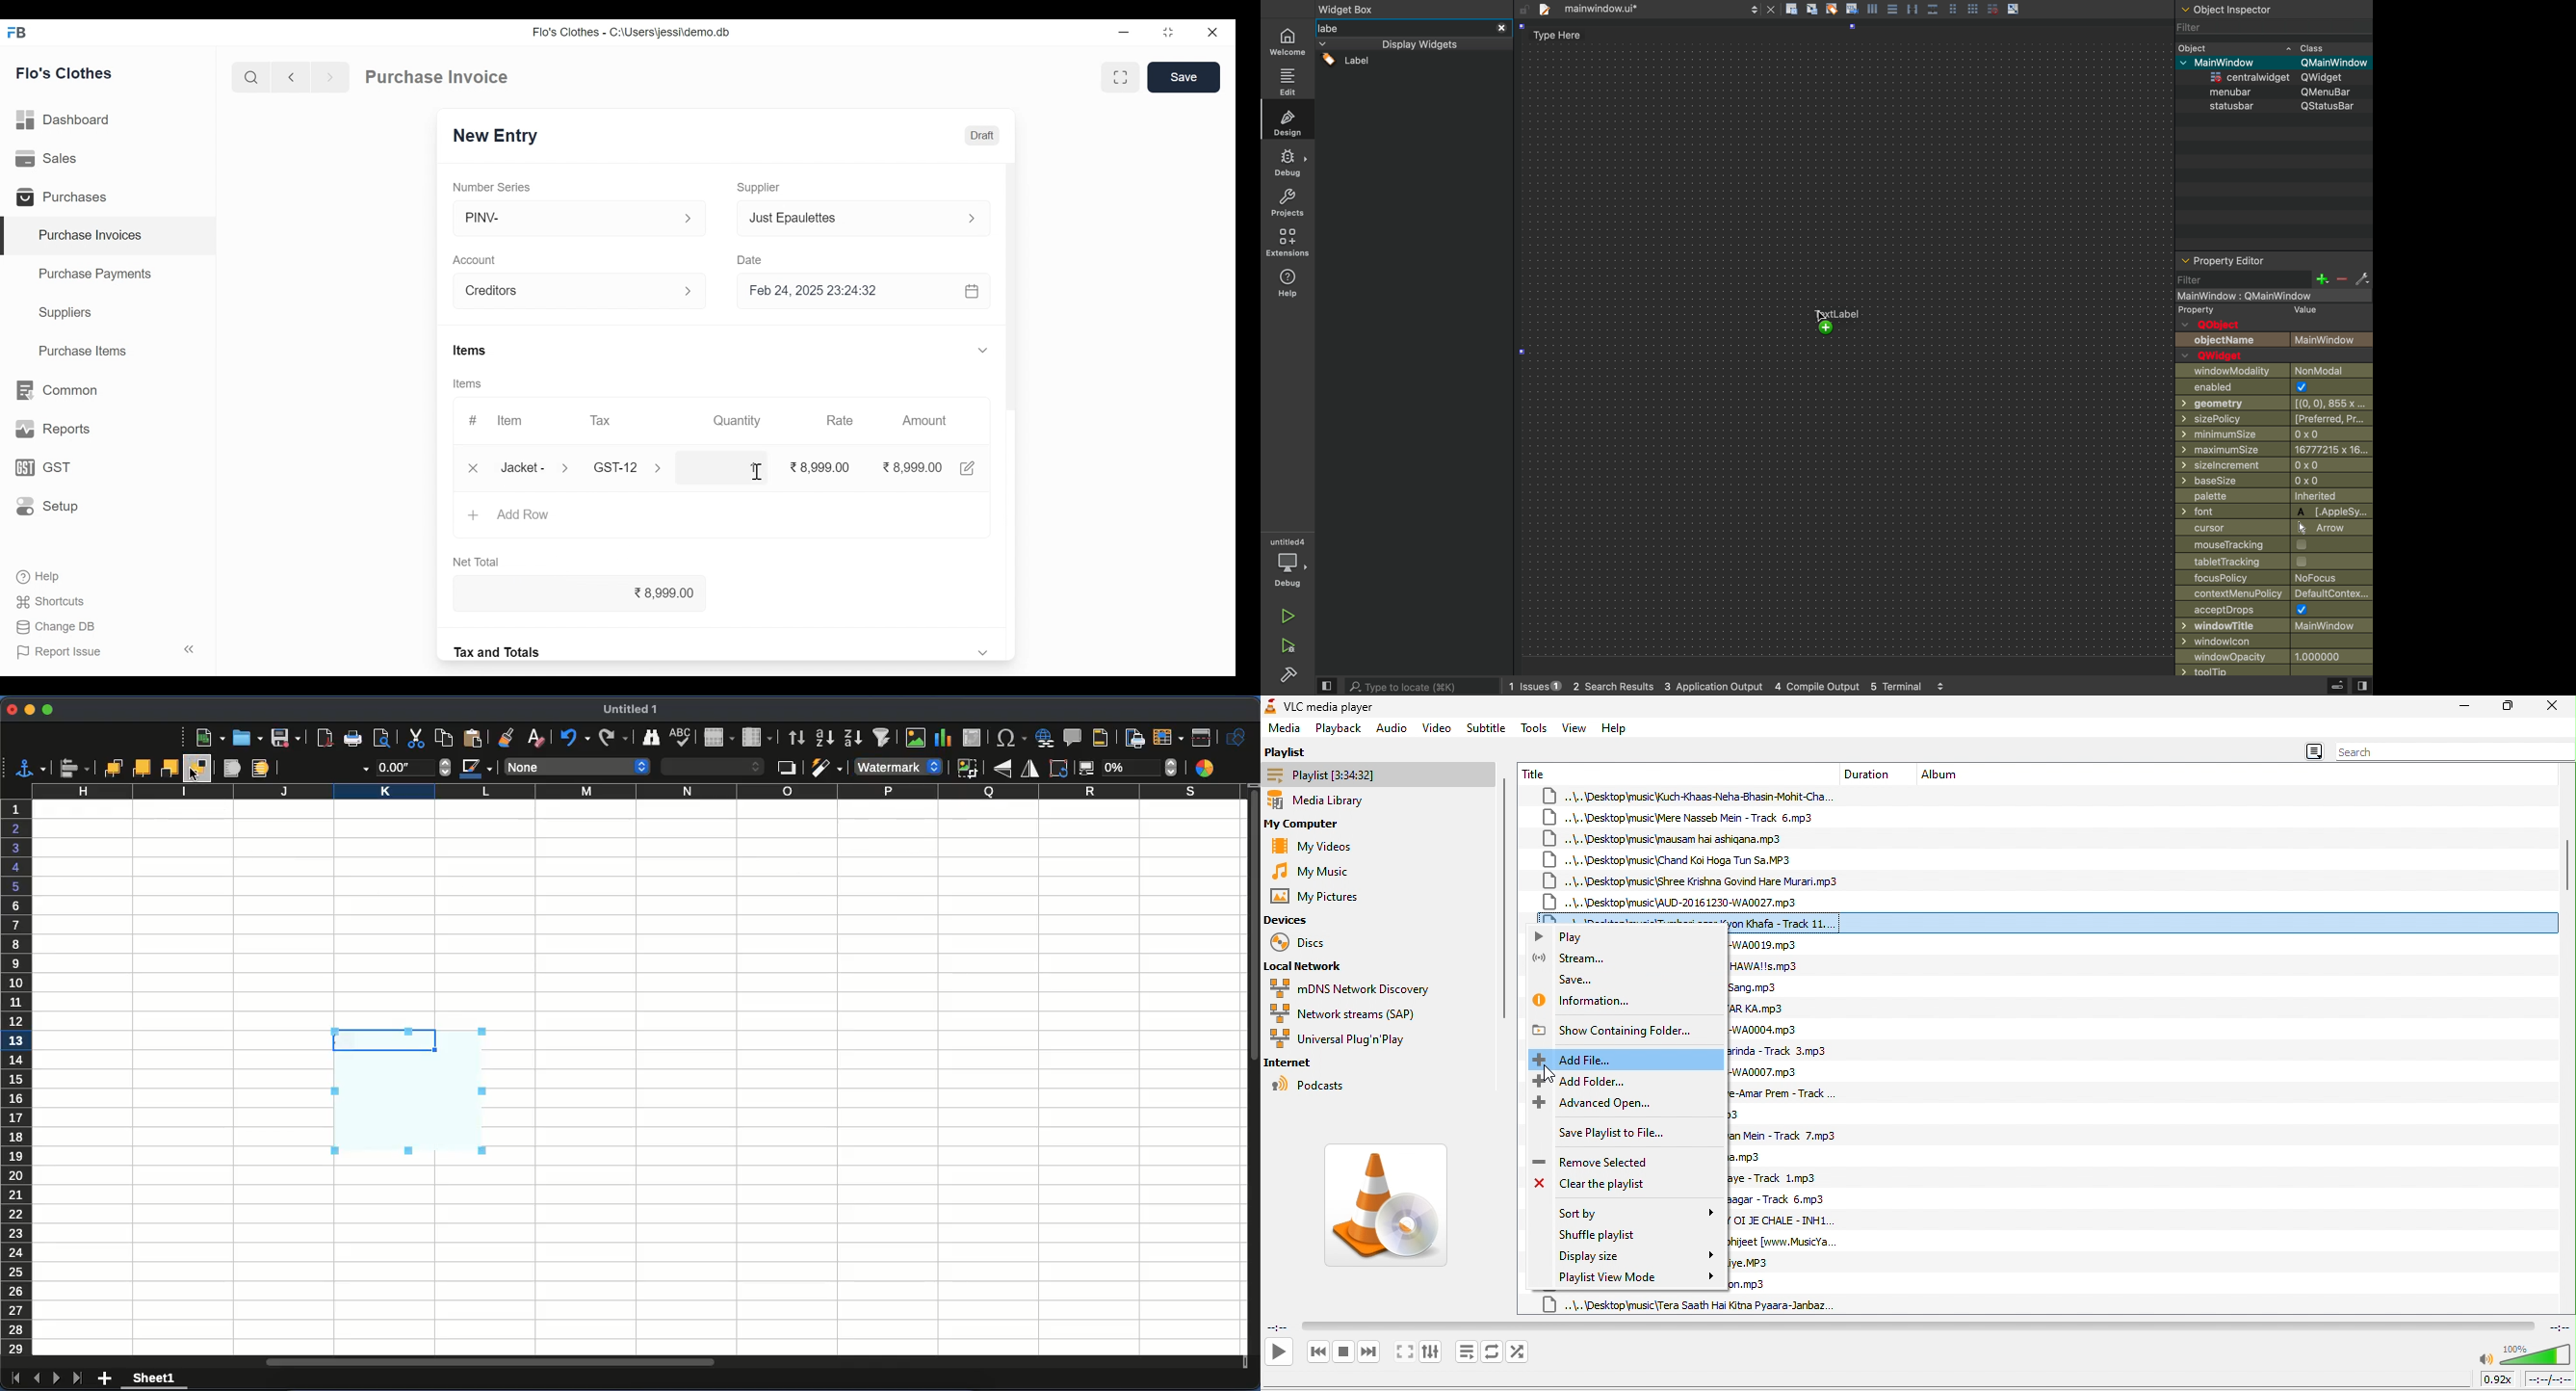 The image size is (2576, 1400). What do you see at coordinates (330, 77) in the screenshot?
I see `Navigate forward` at bounding box center [330, 77].